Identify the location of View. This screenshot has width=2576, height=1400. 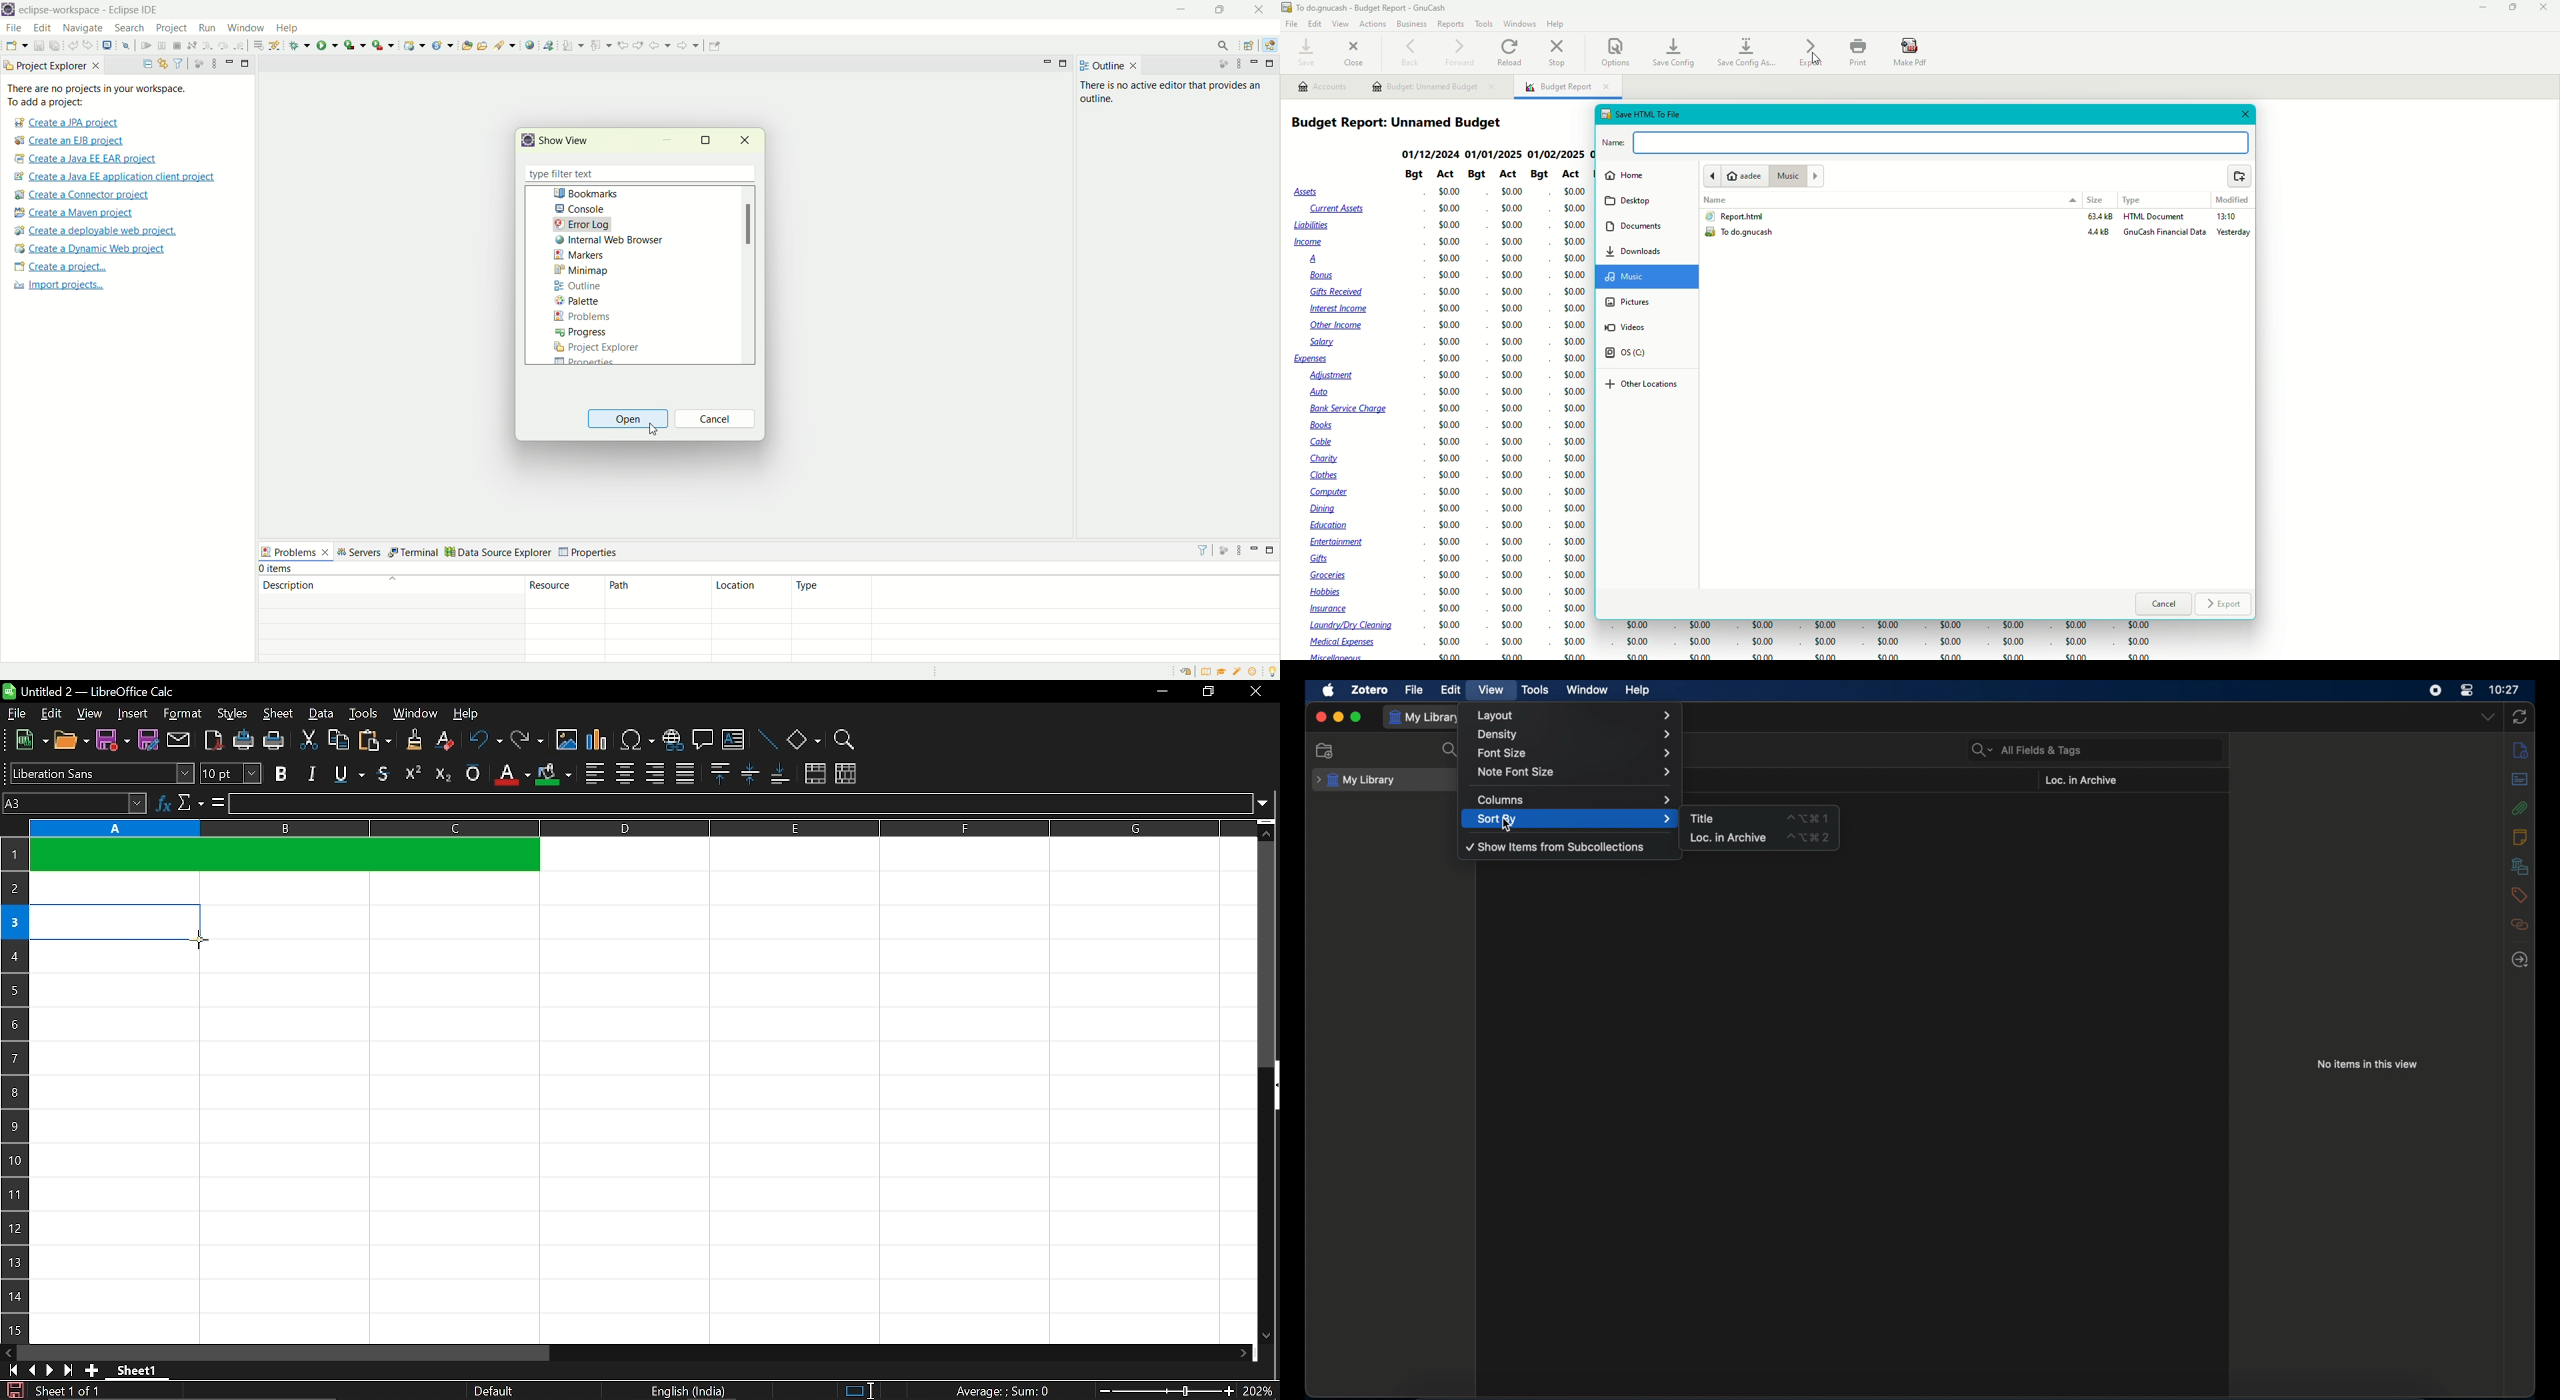
(1340, 24).